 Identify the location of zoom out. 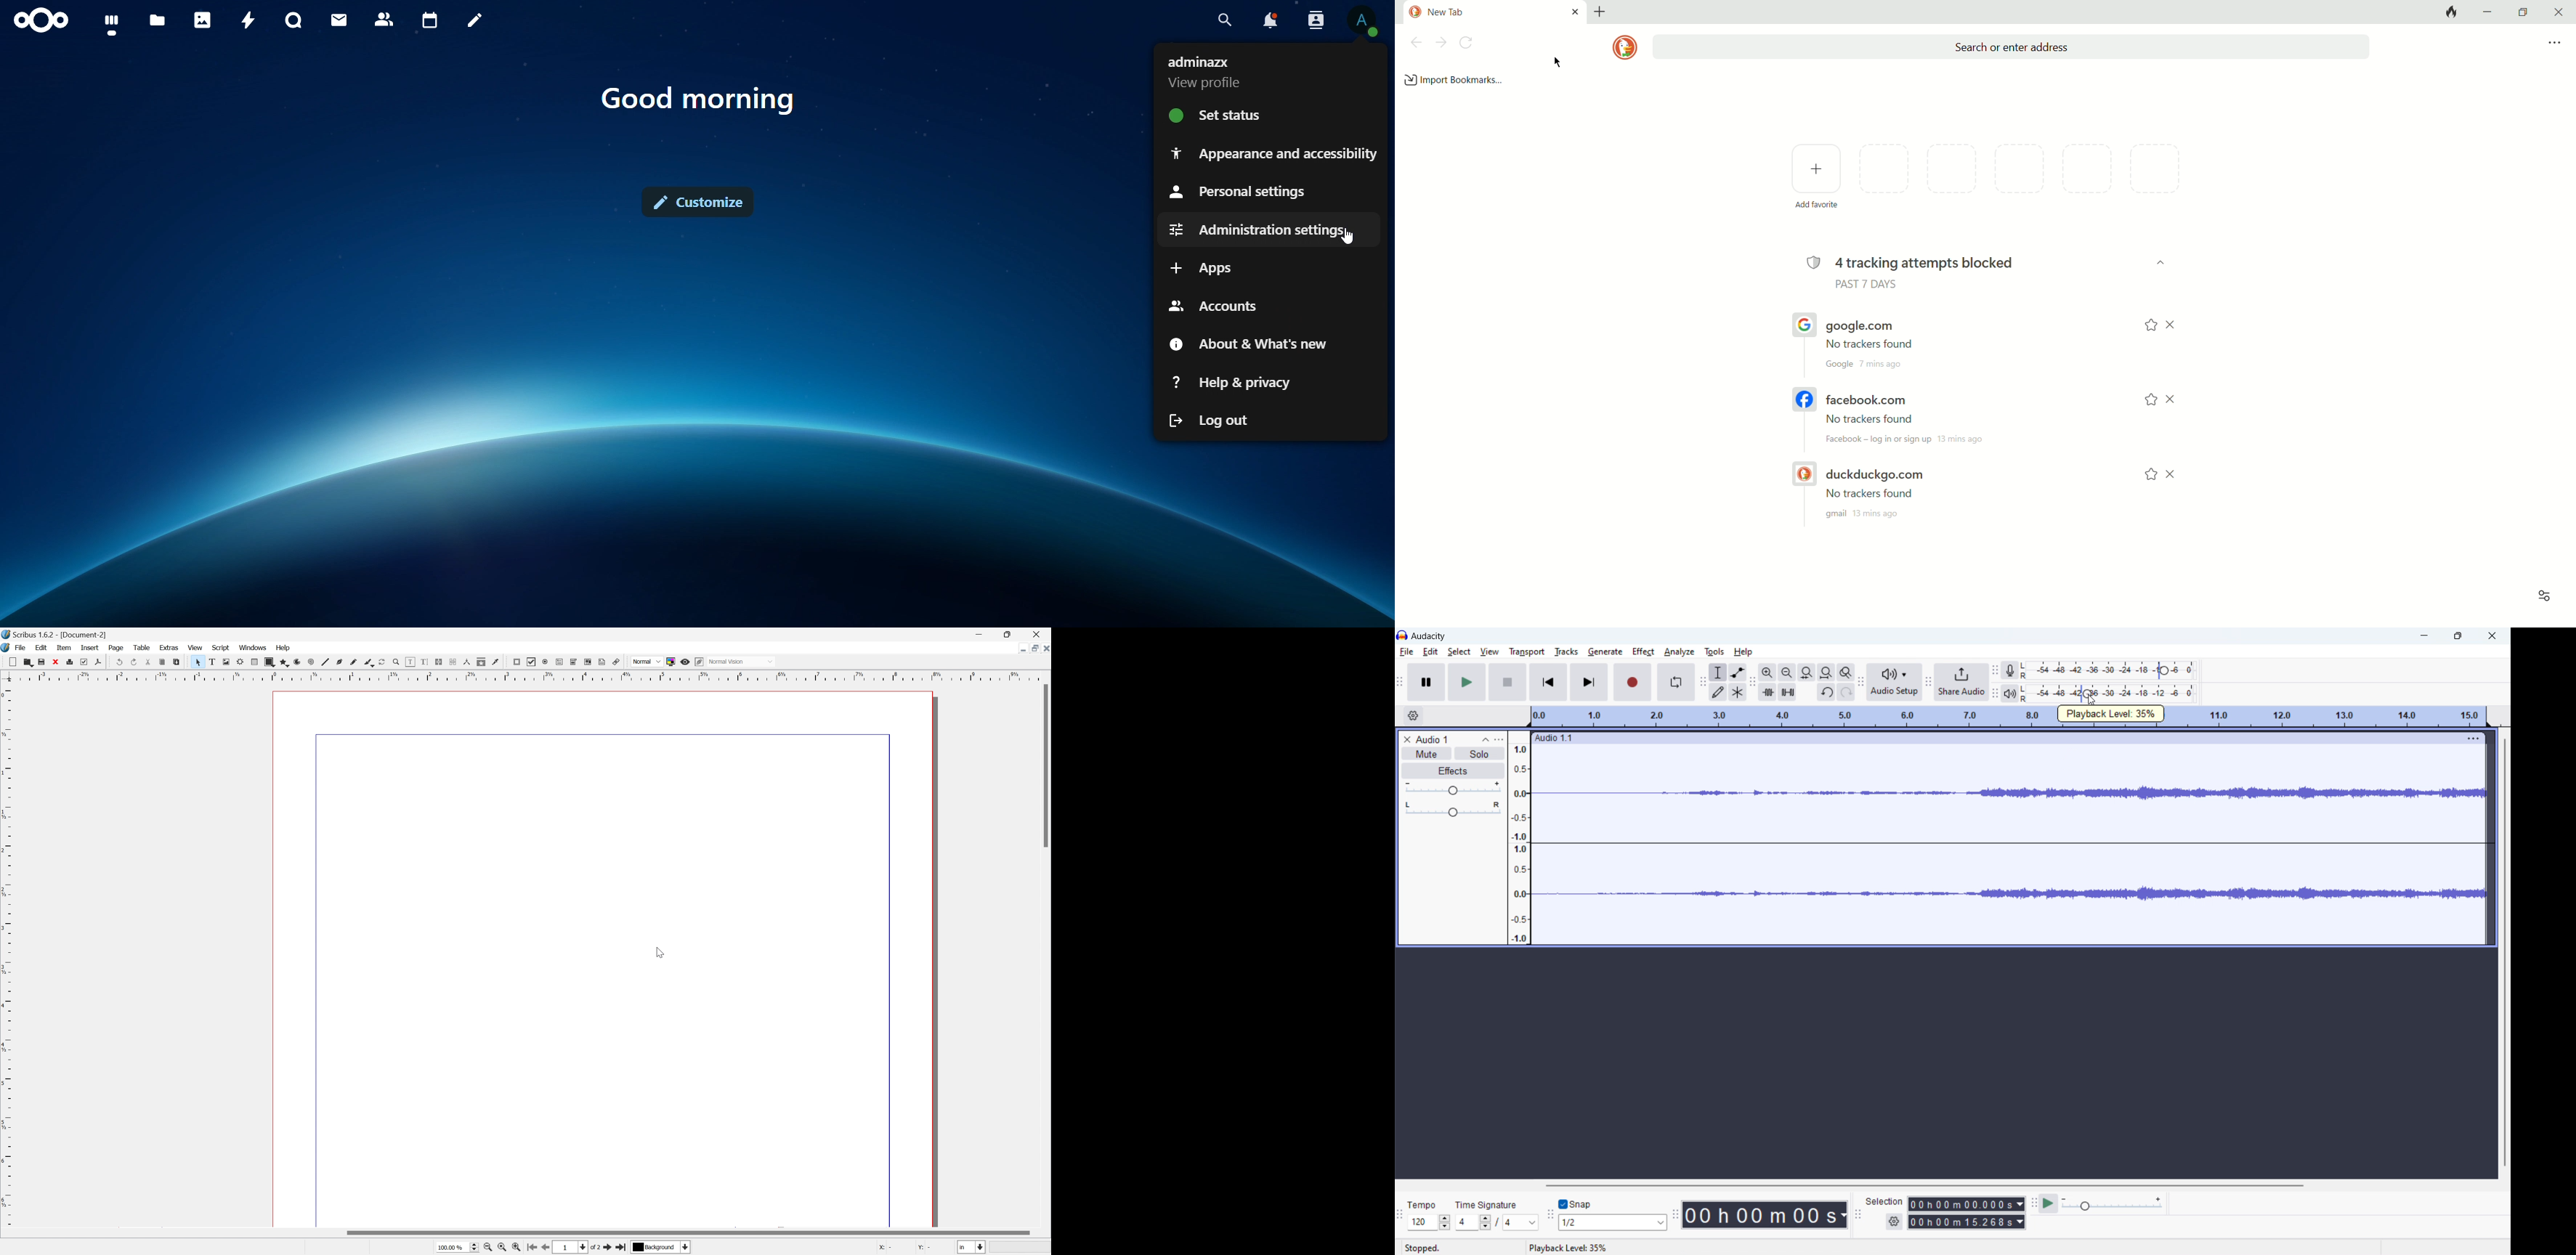
(488, 1248).